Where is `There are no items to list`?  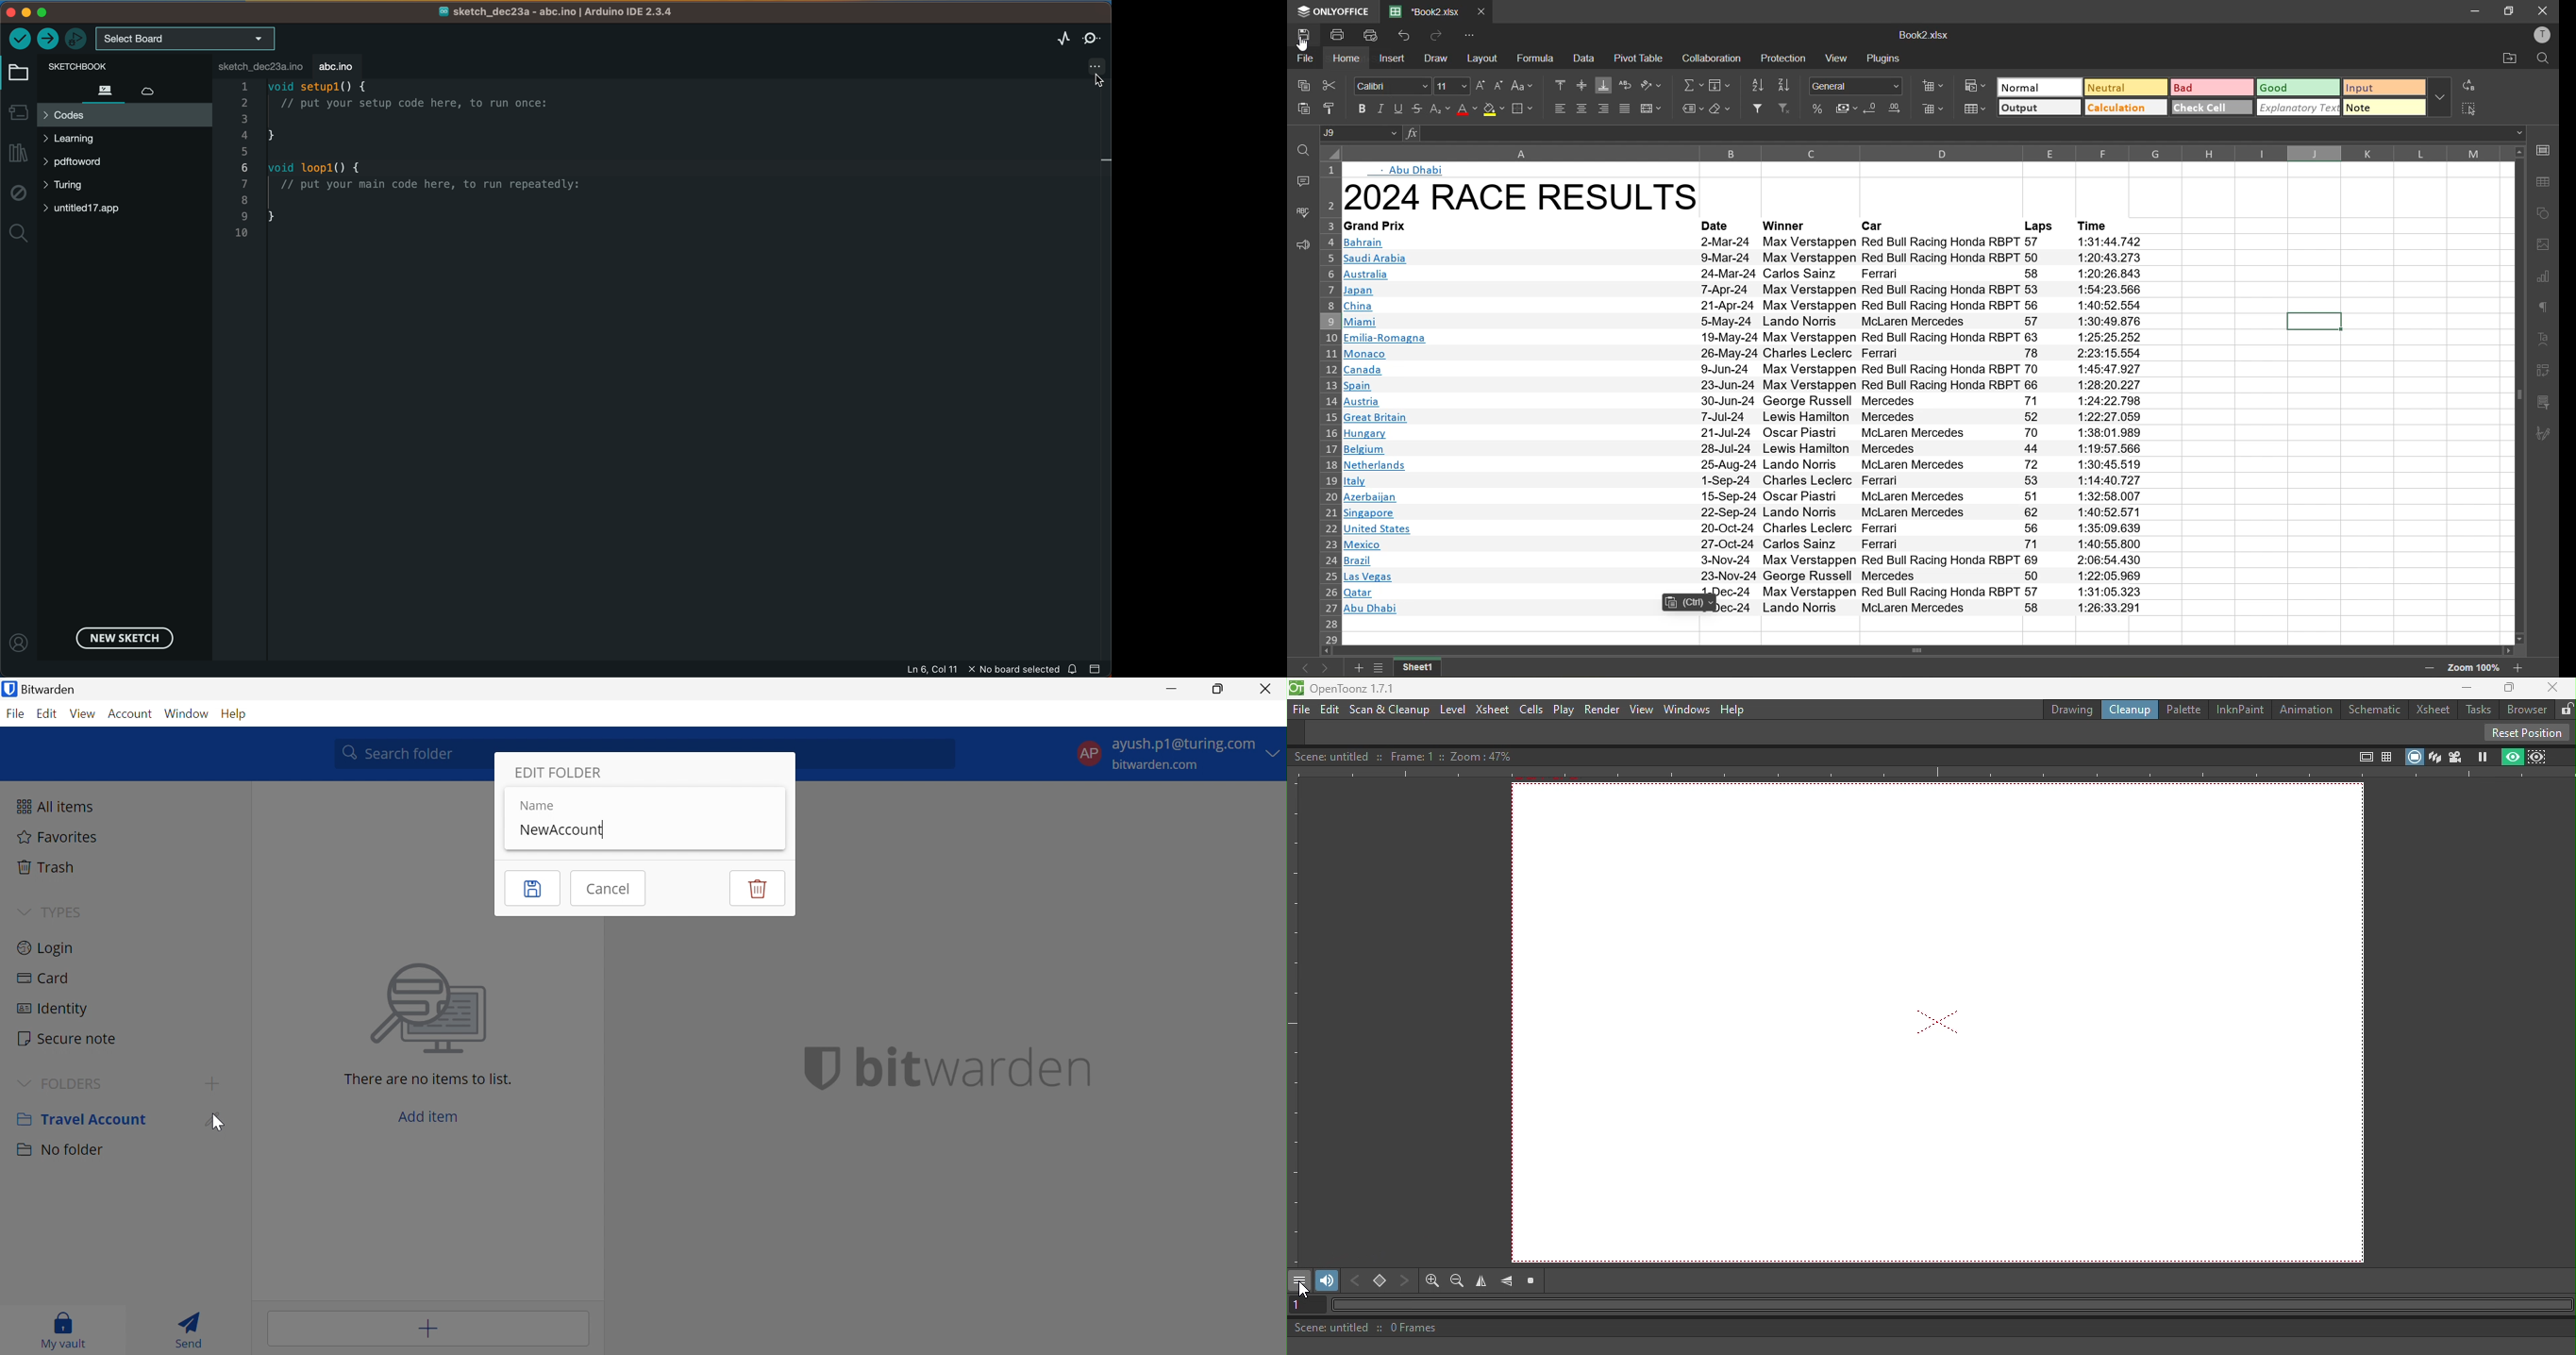 There are no items to list is located at coordinates (429, 1079).